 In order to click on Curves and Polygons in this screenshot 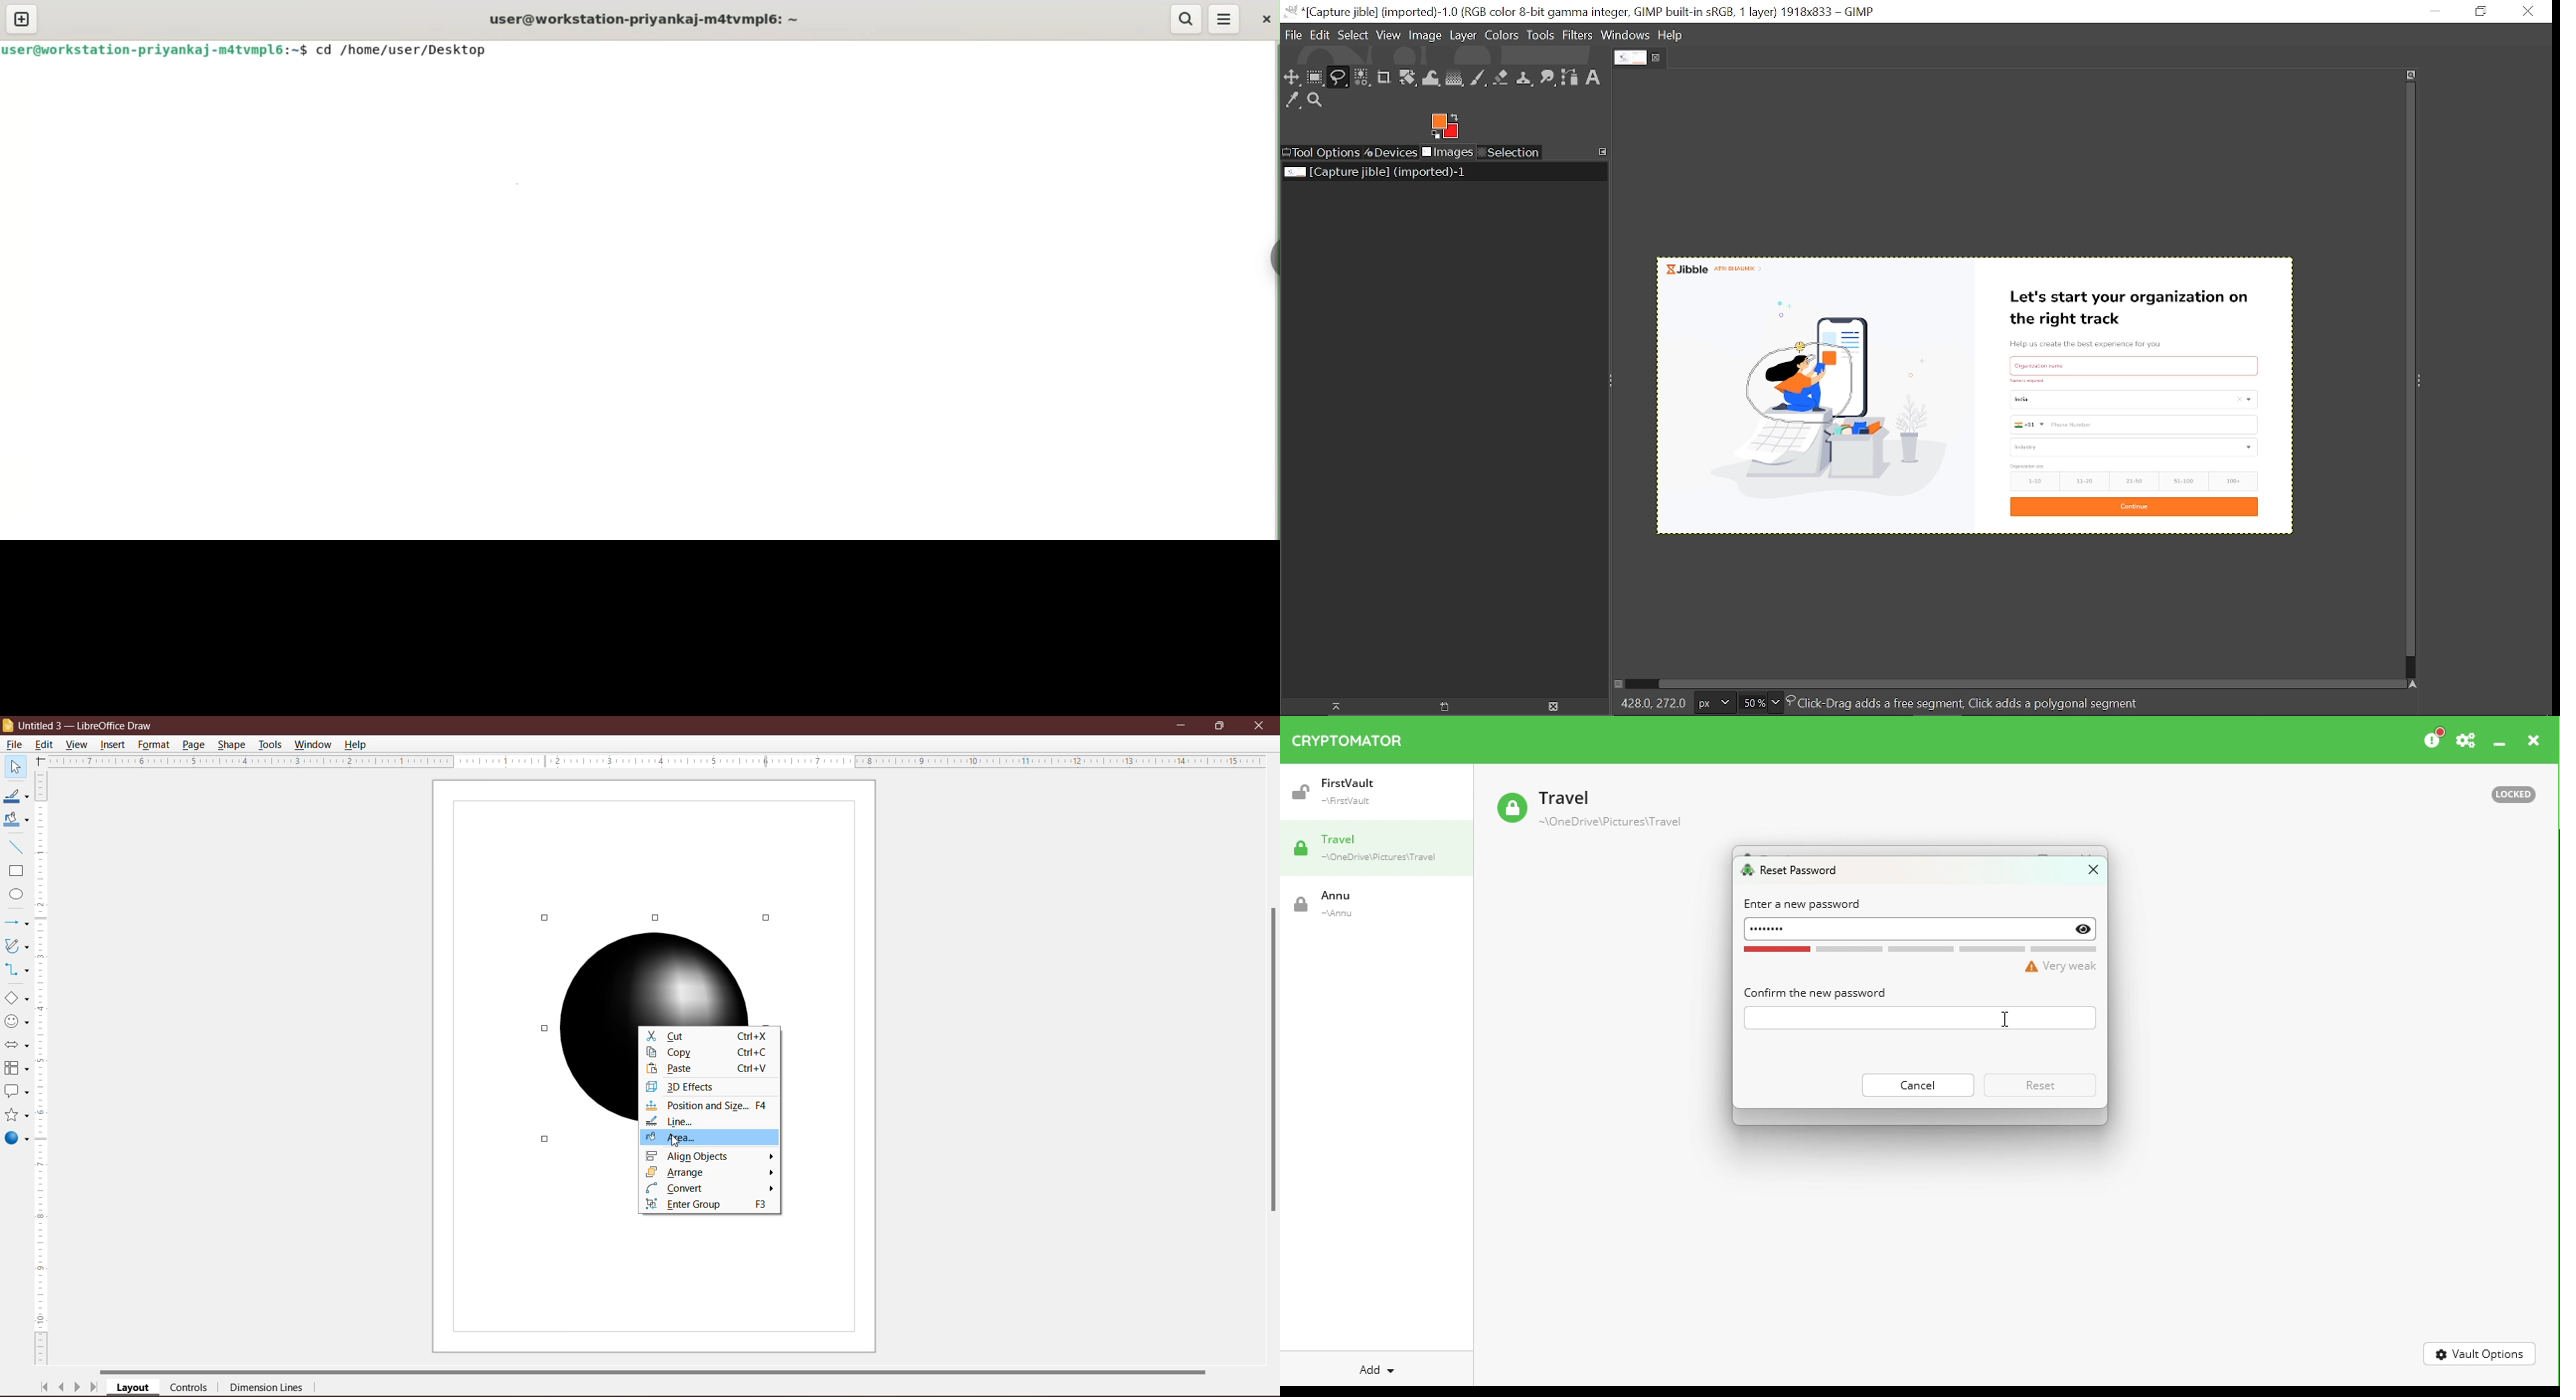, I will do `click(15, 945)`.